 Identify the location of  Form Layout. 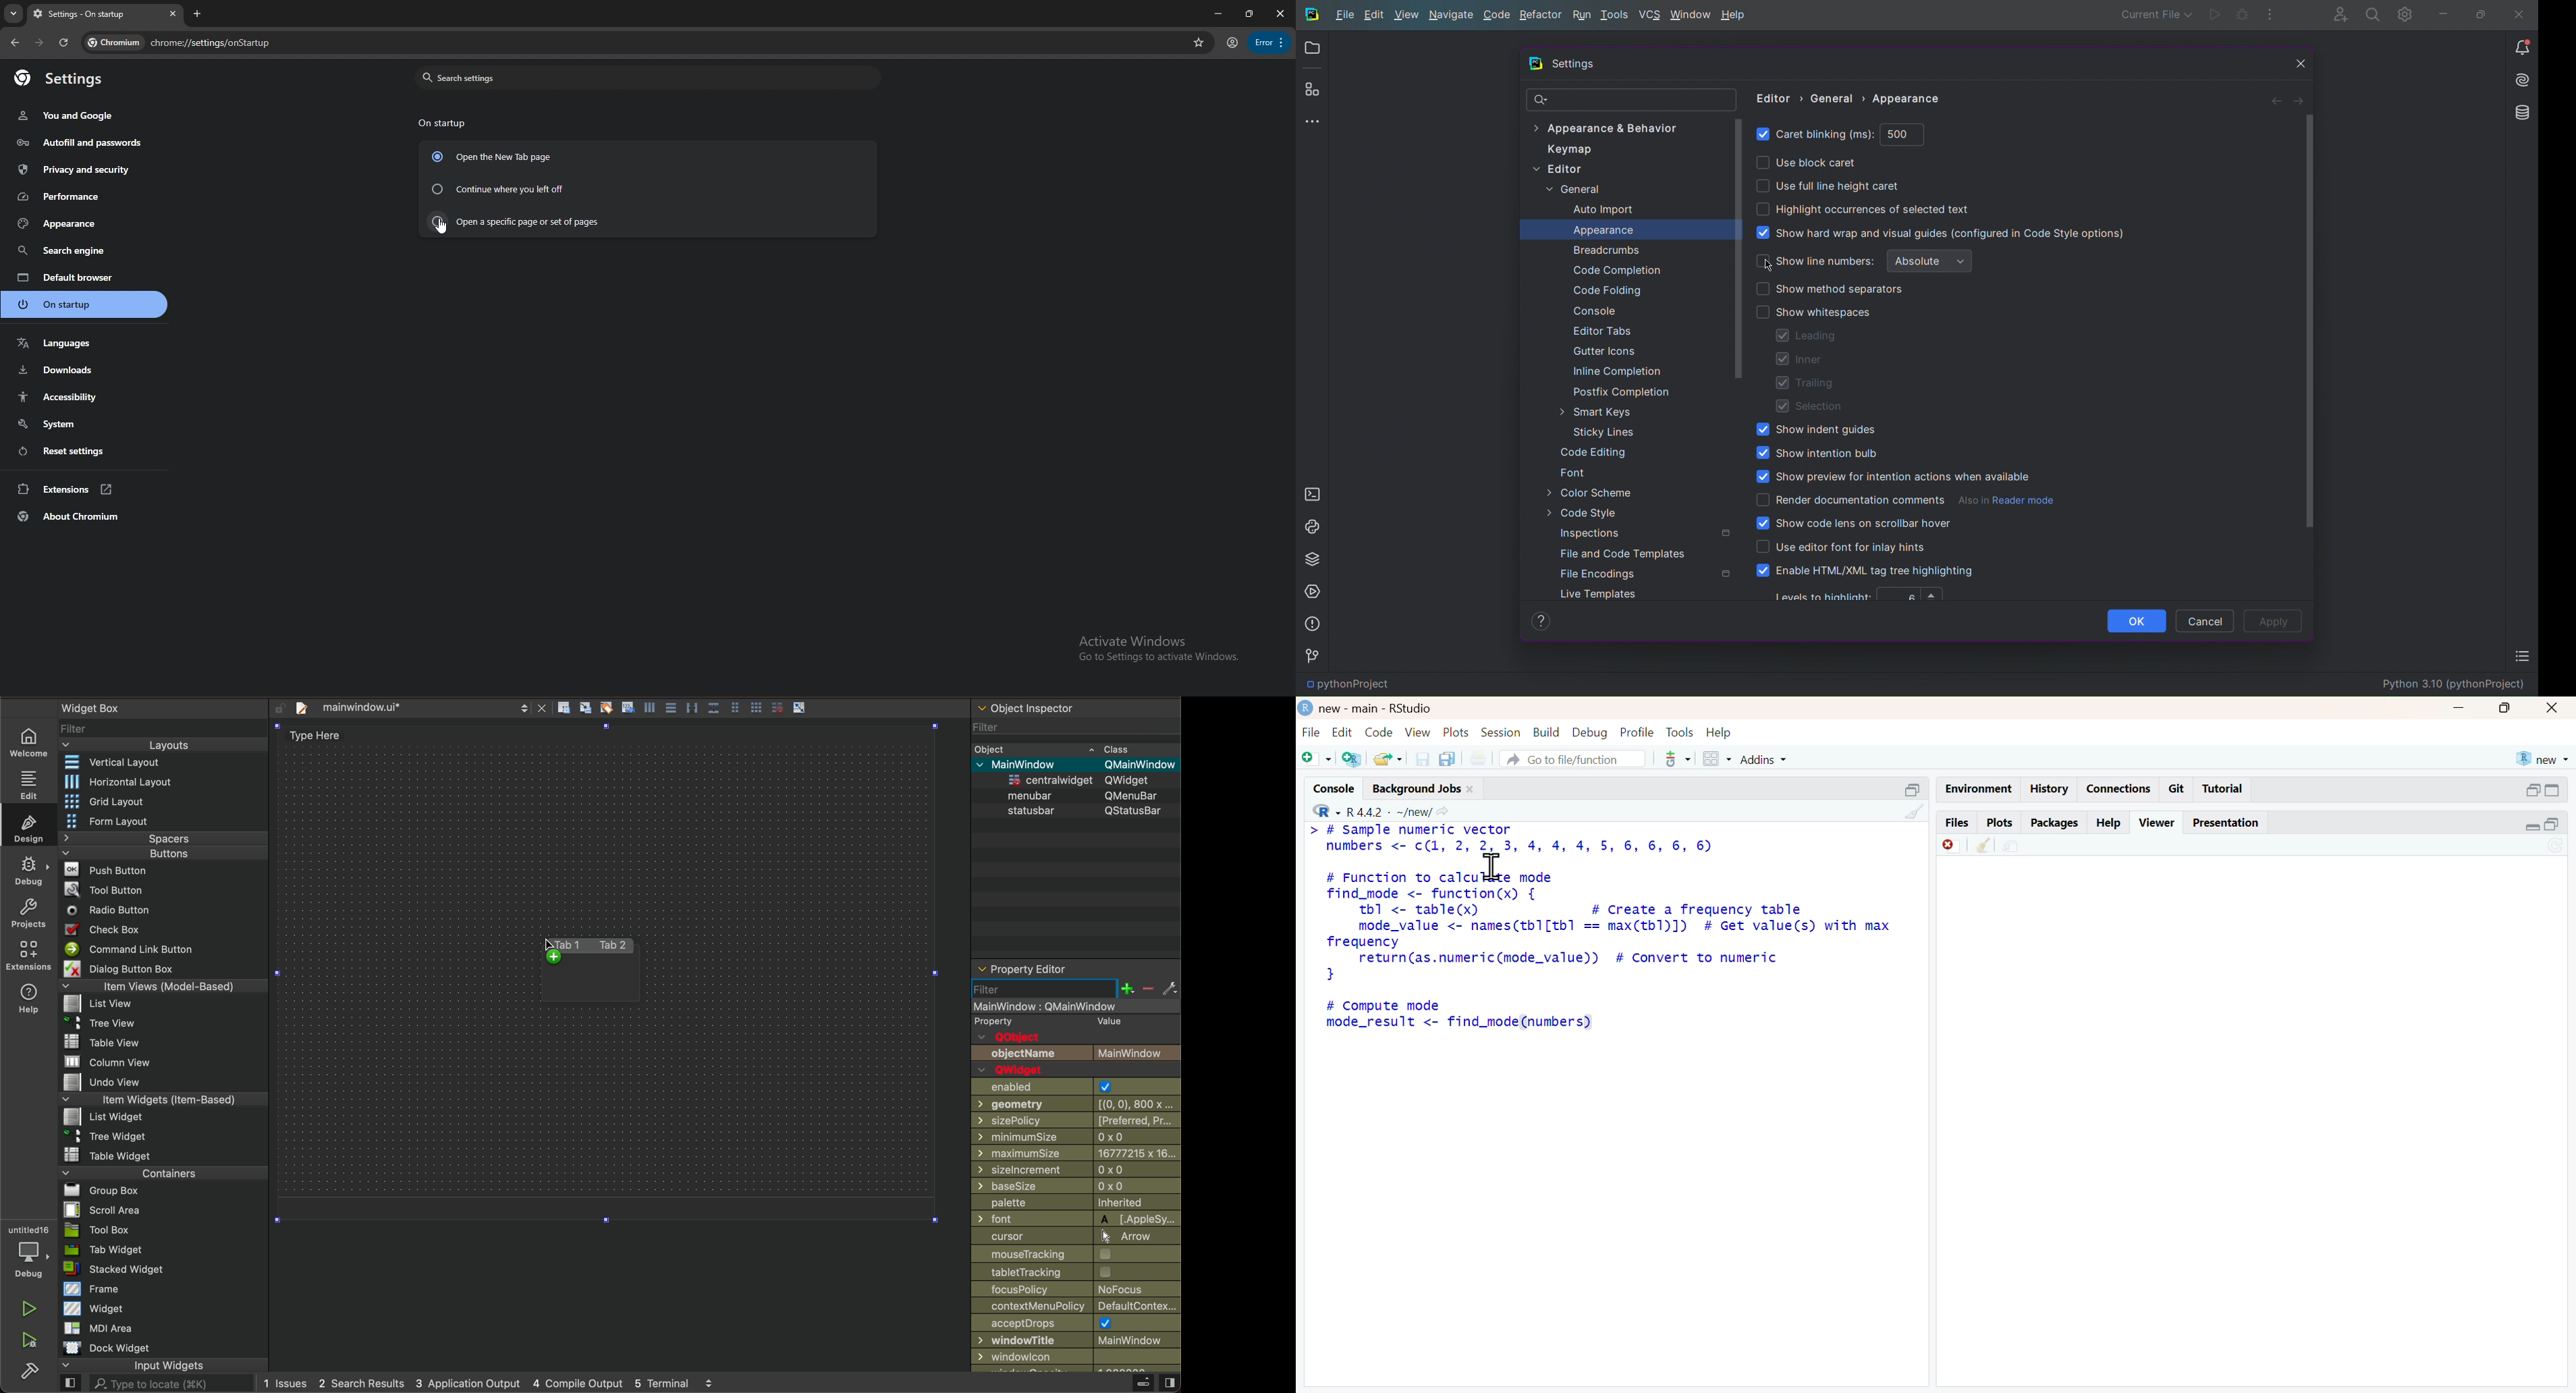
(109, 821).